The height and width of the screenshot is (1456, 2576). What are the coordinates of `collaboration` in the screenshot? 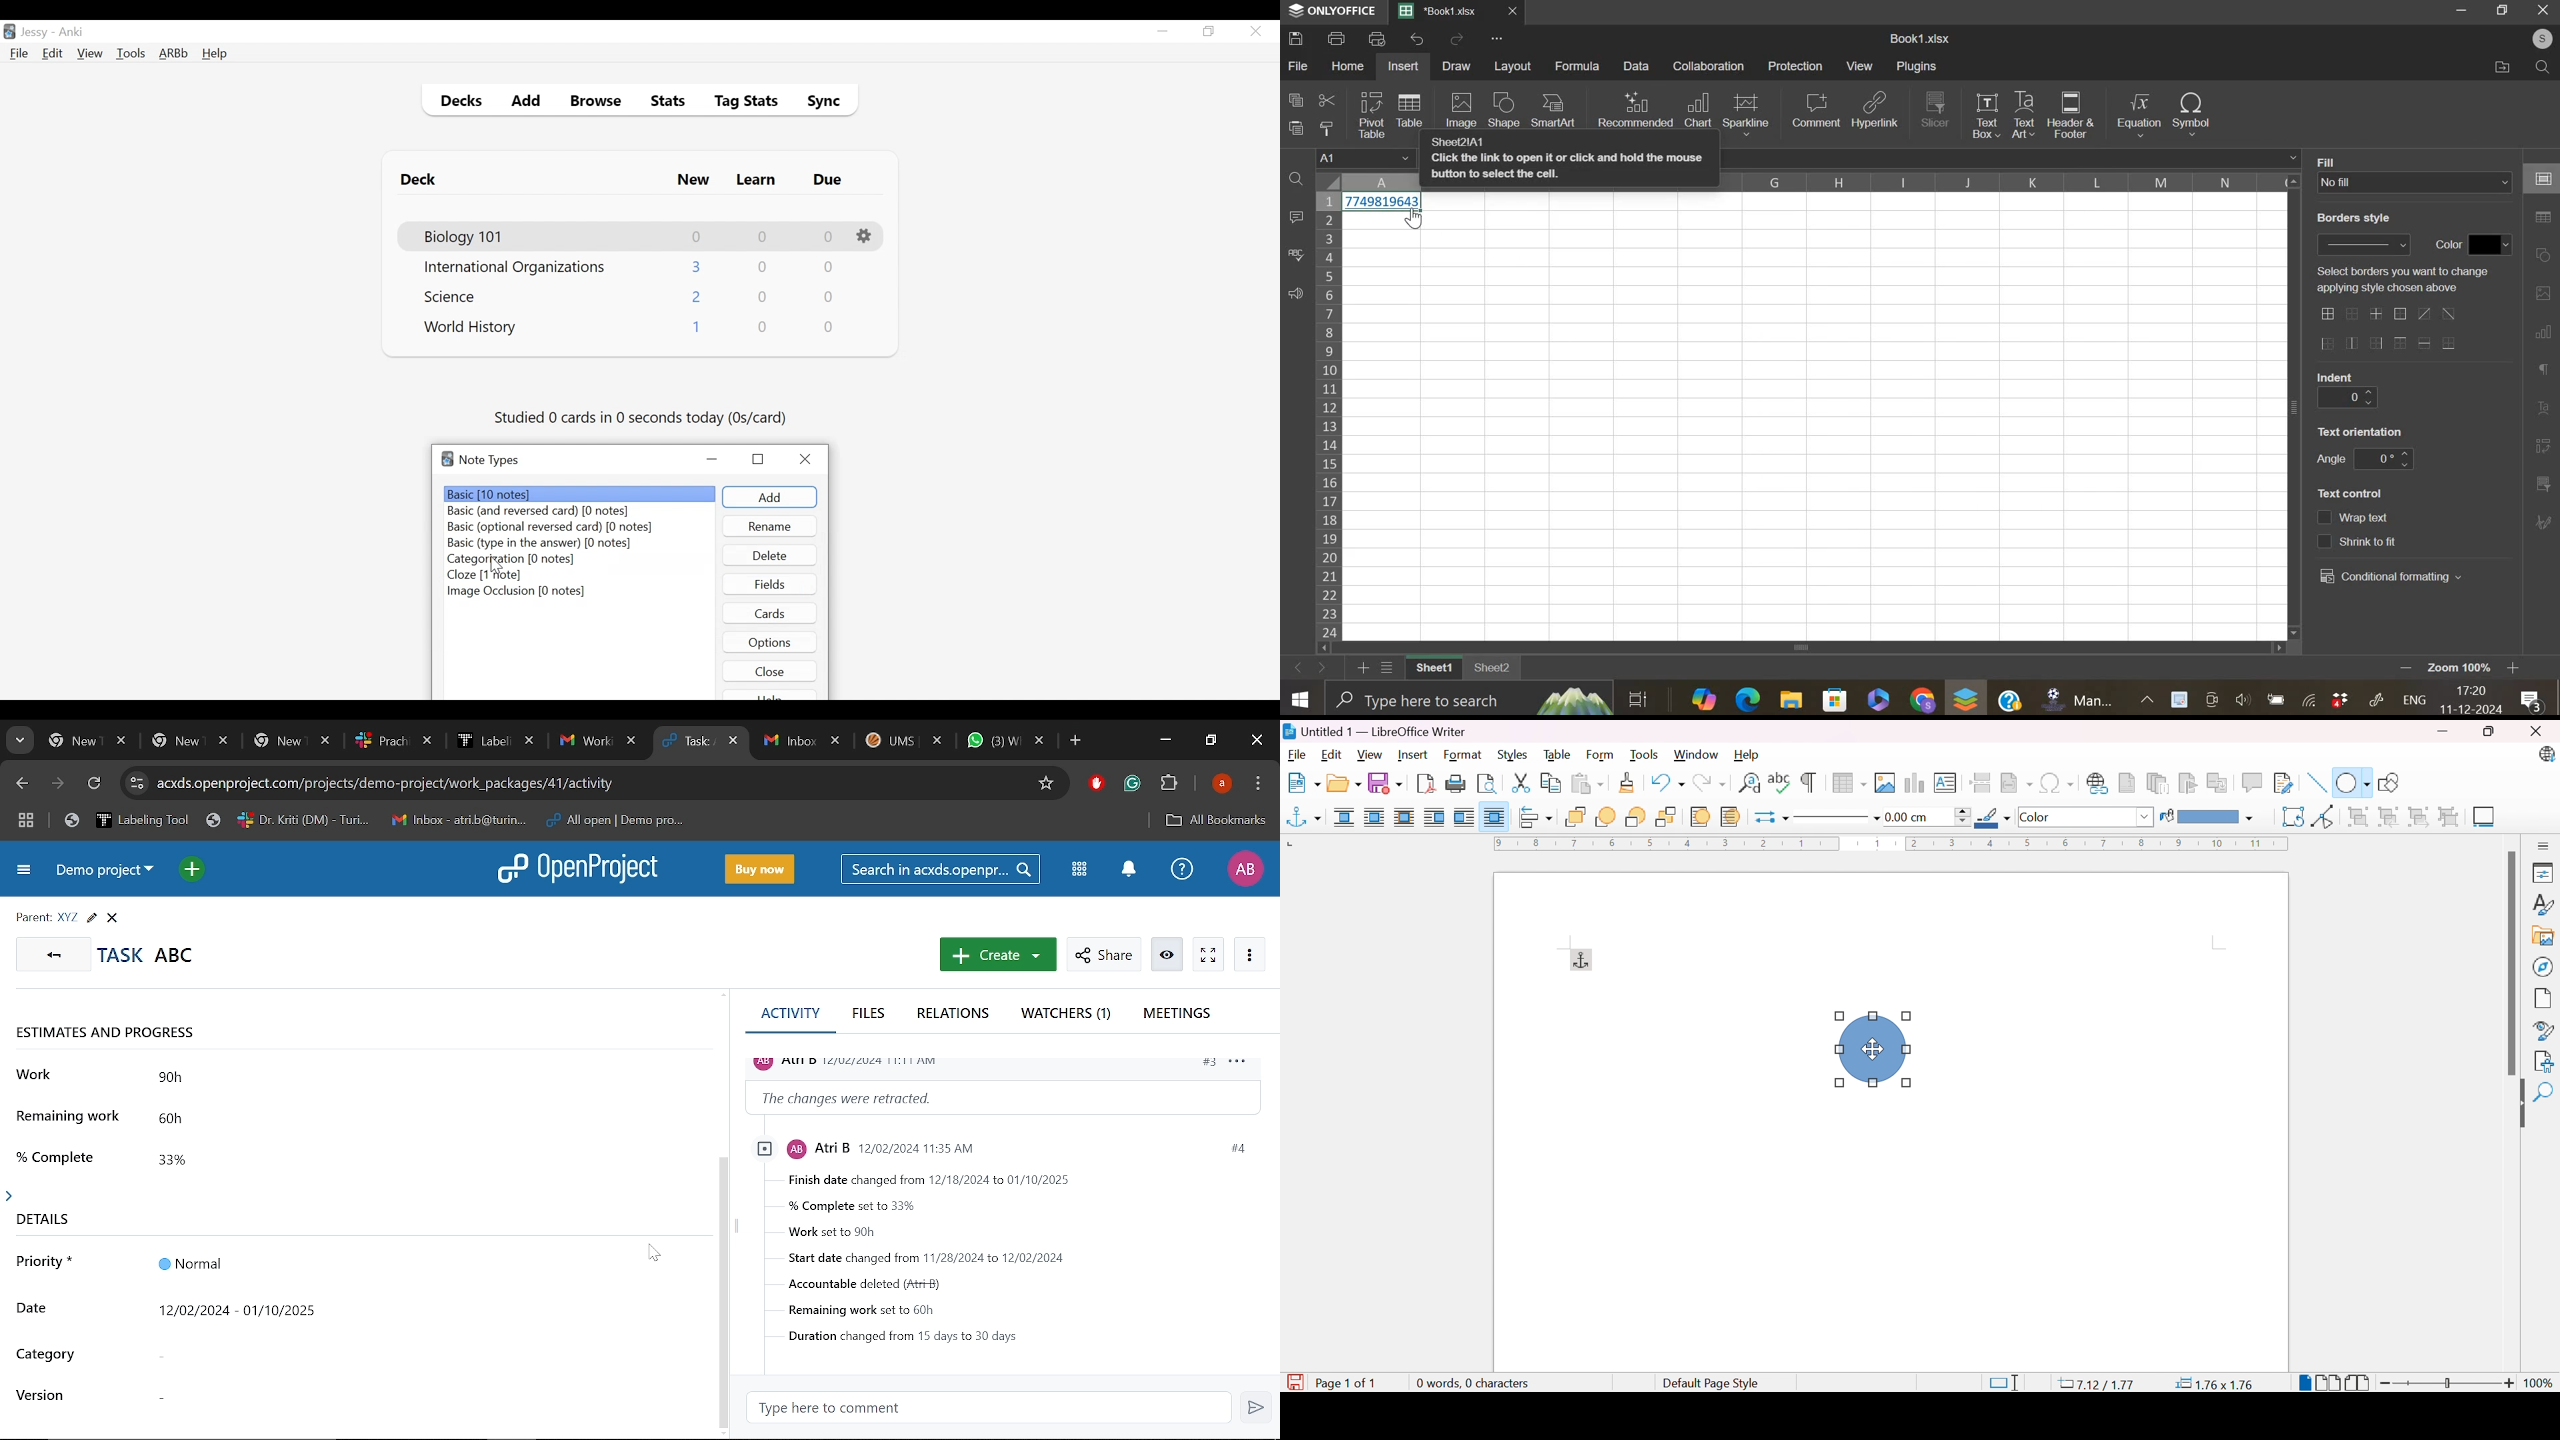 It's located at (1710, 66).